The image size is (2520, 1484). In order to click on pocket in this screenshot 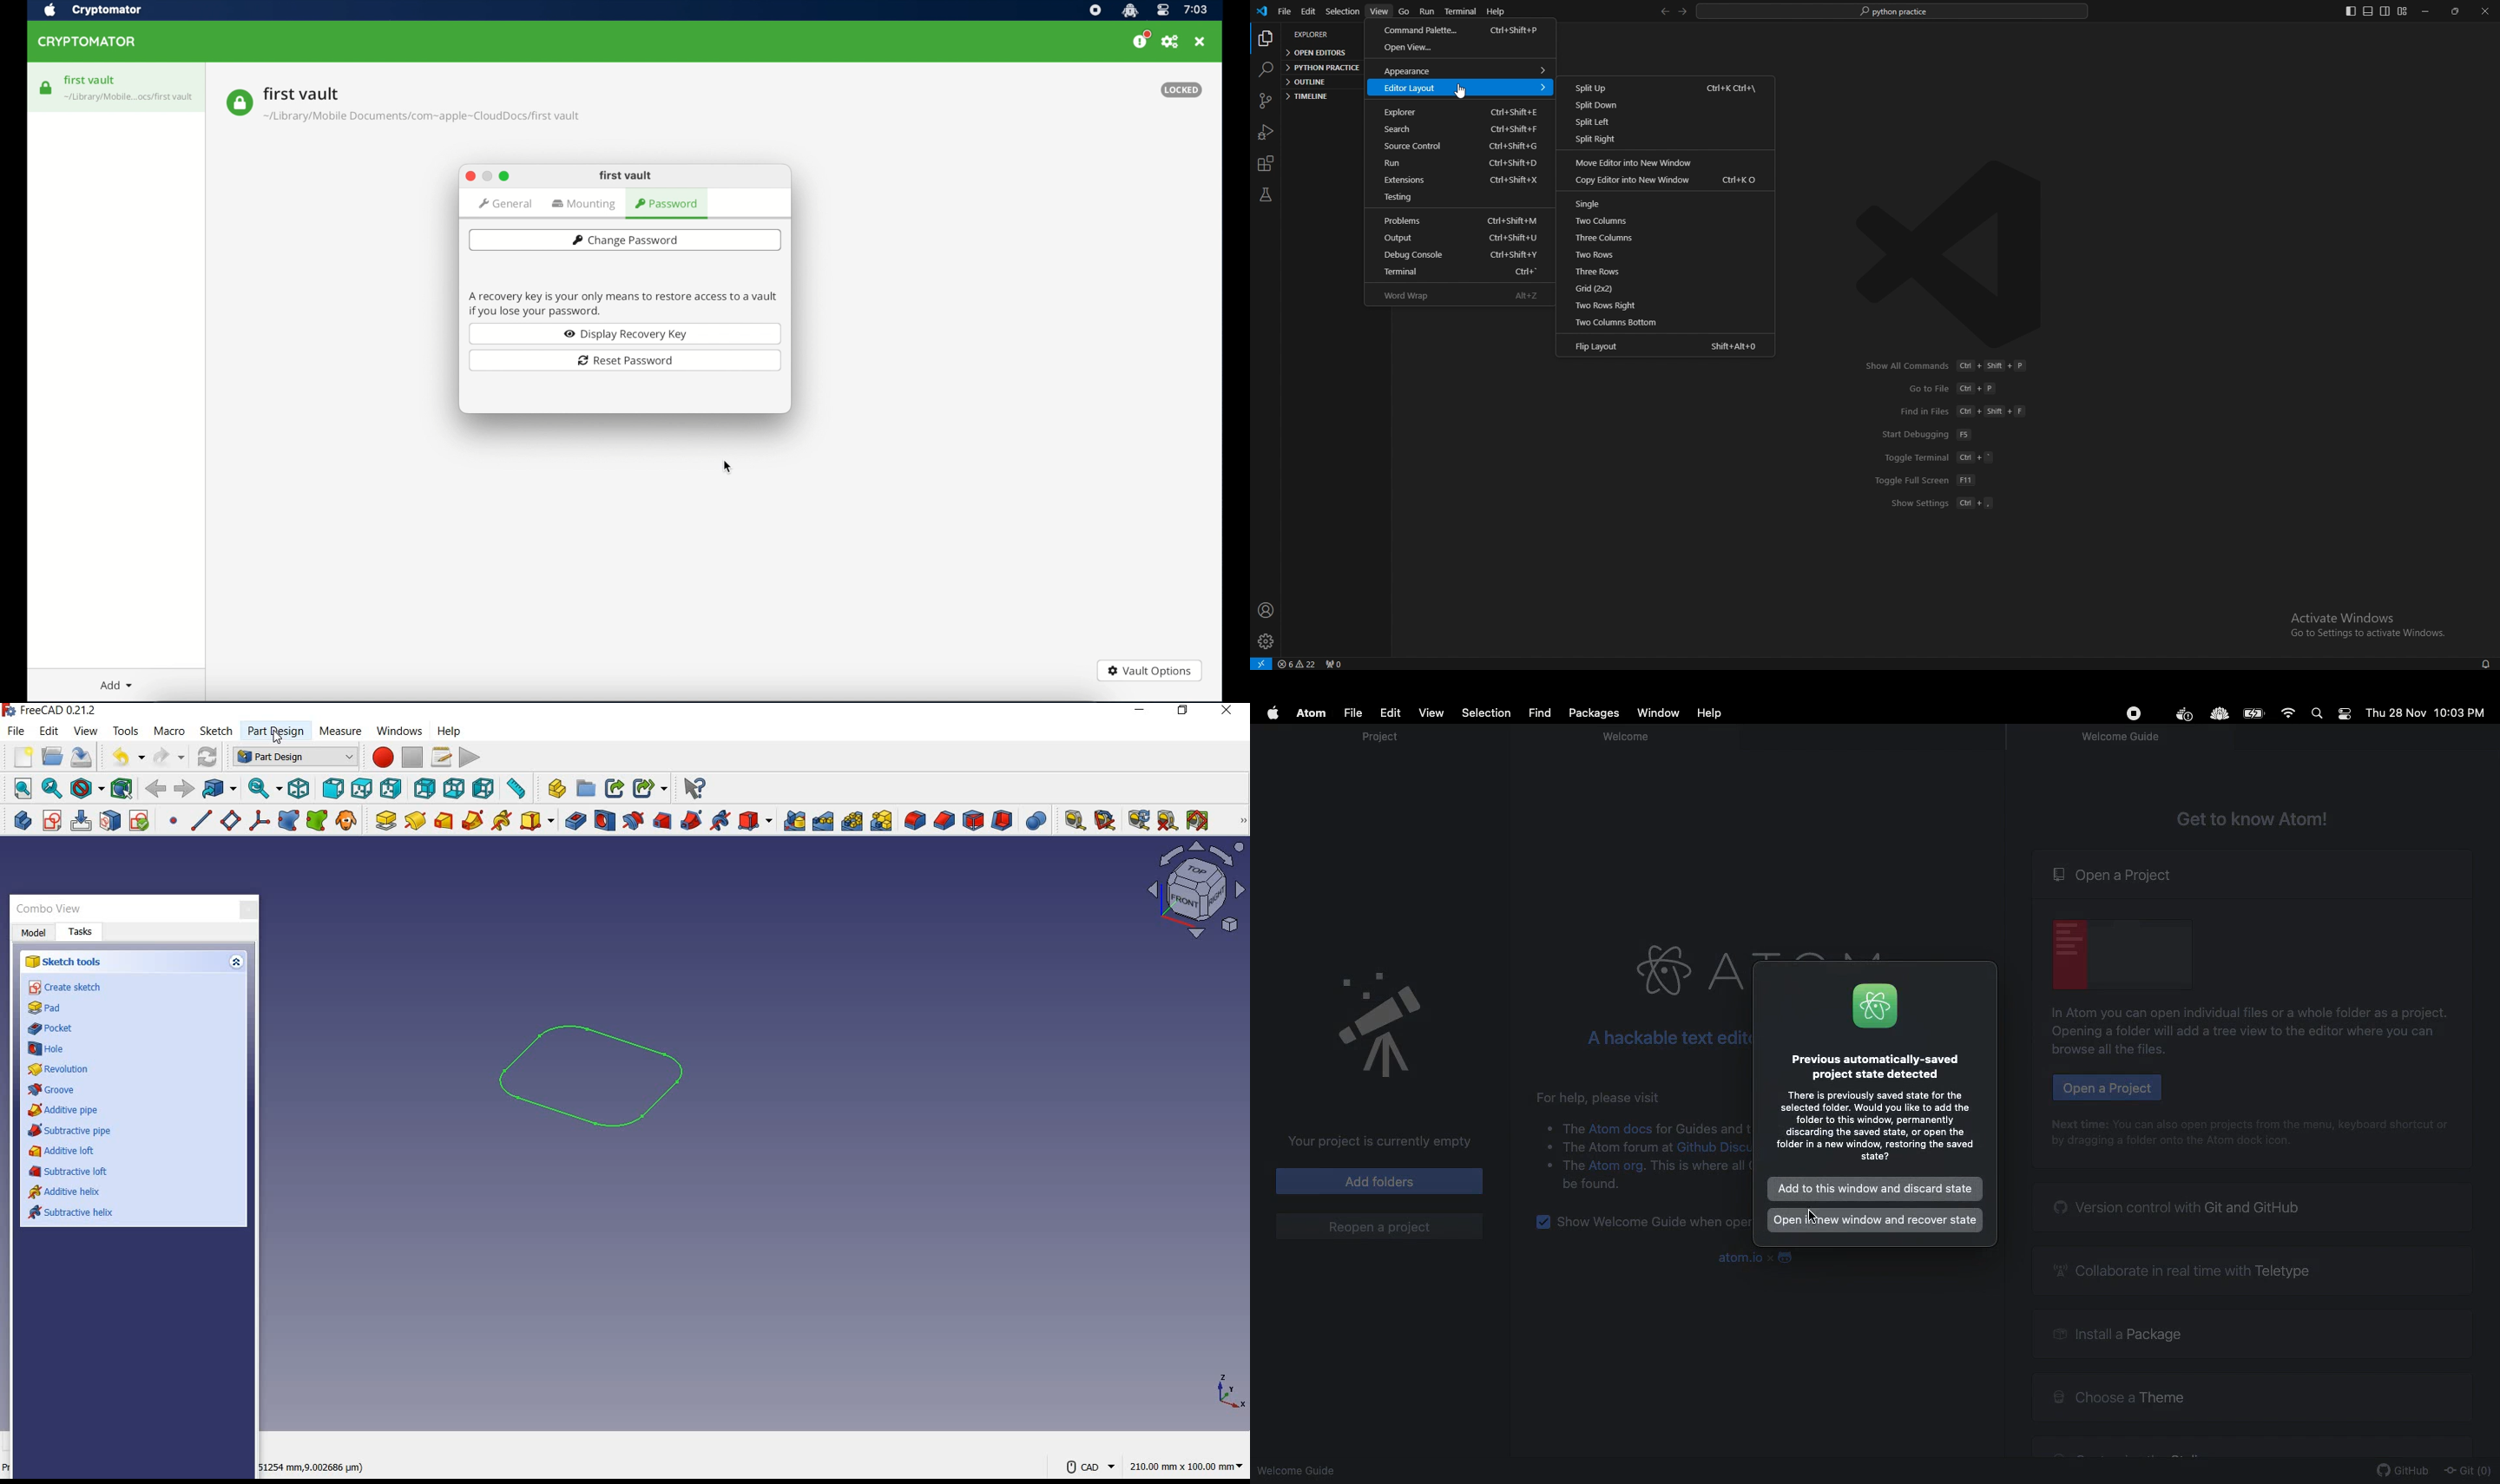, I will do `click(574, 820)`.